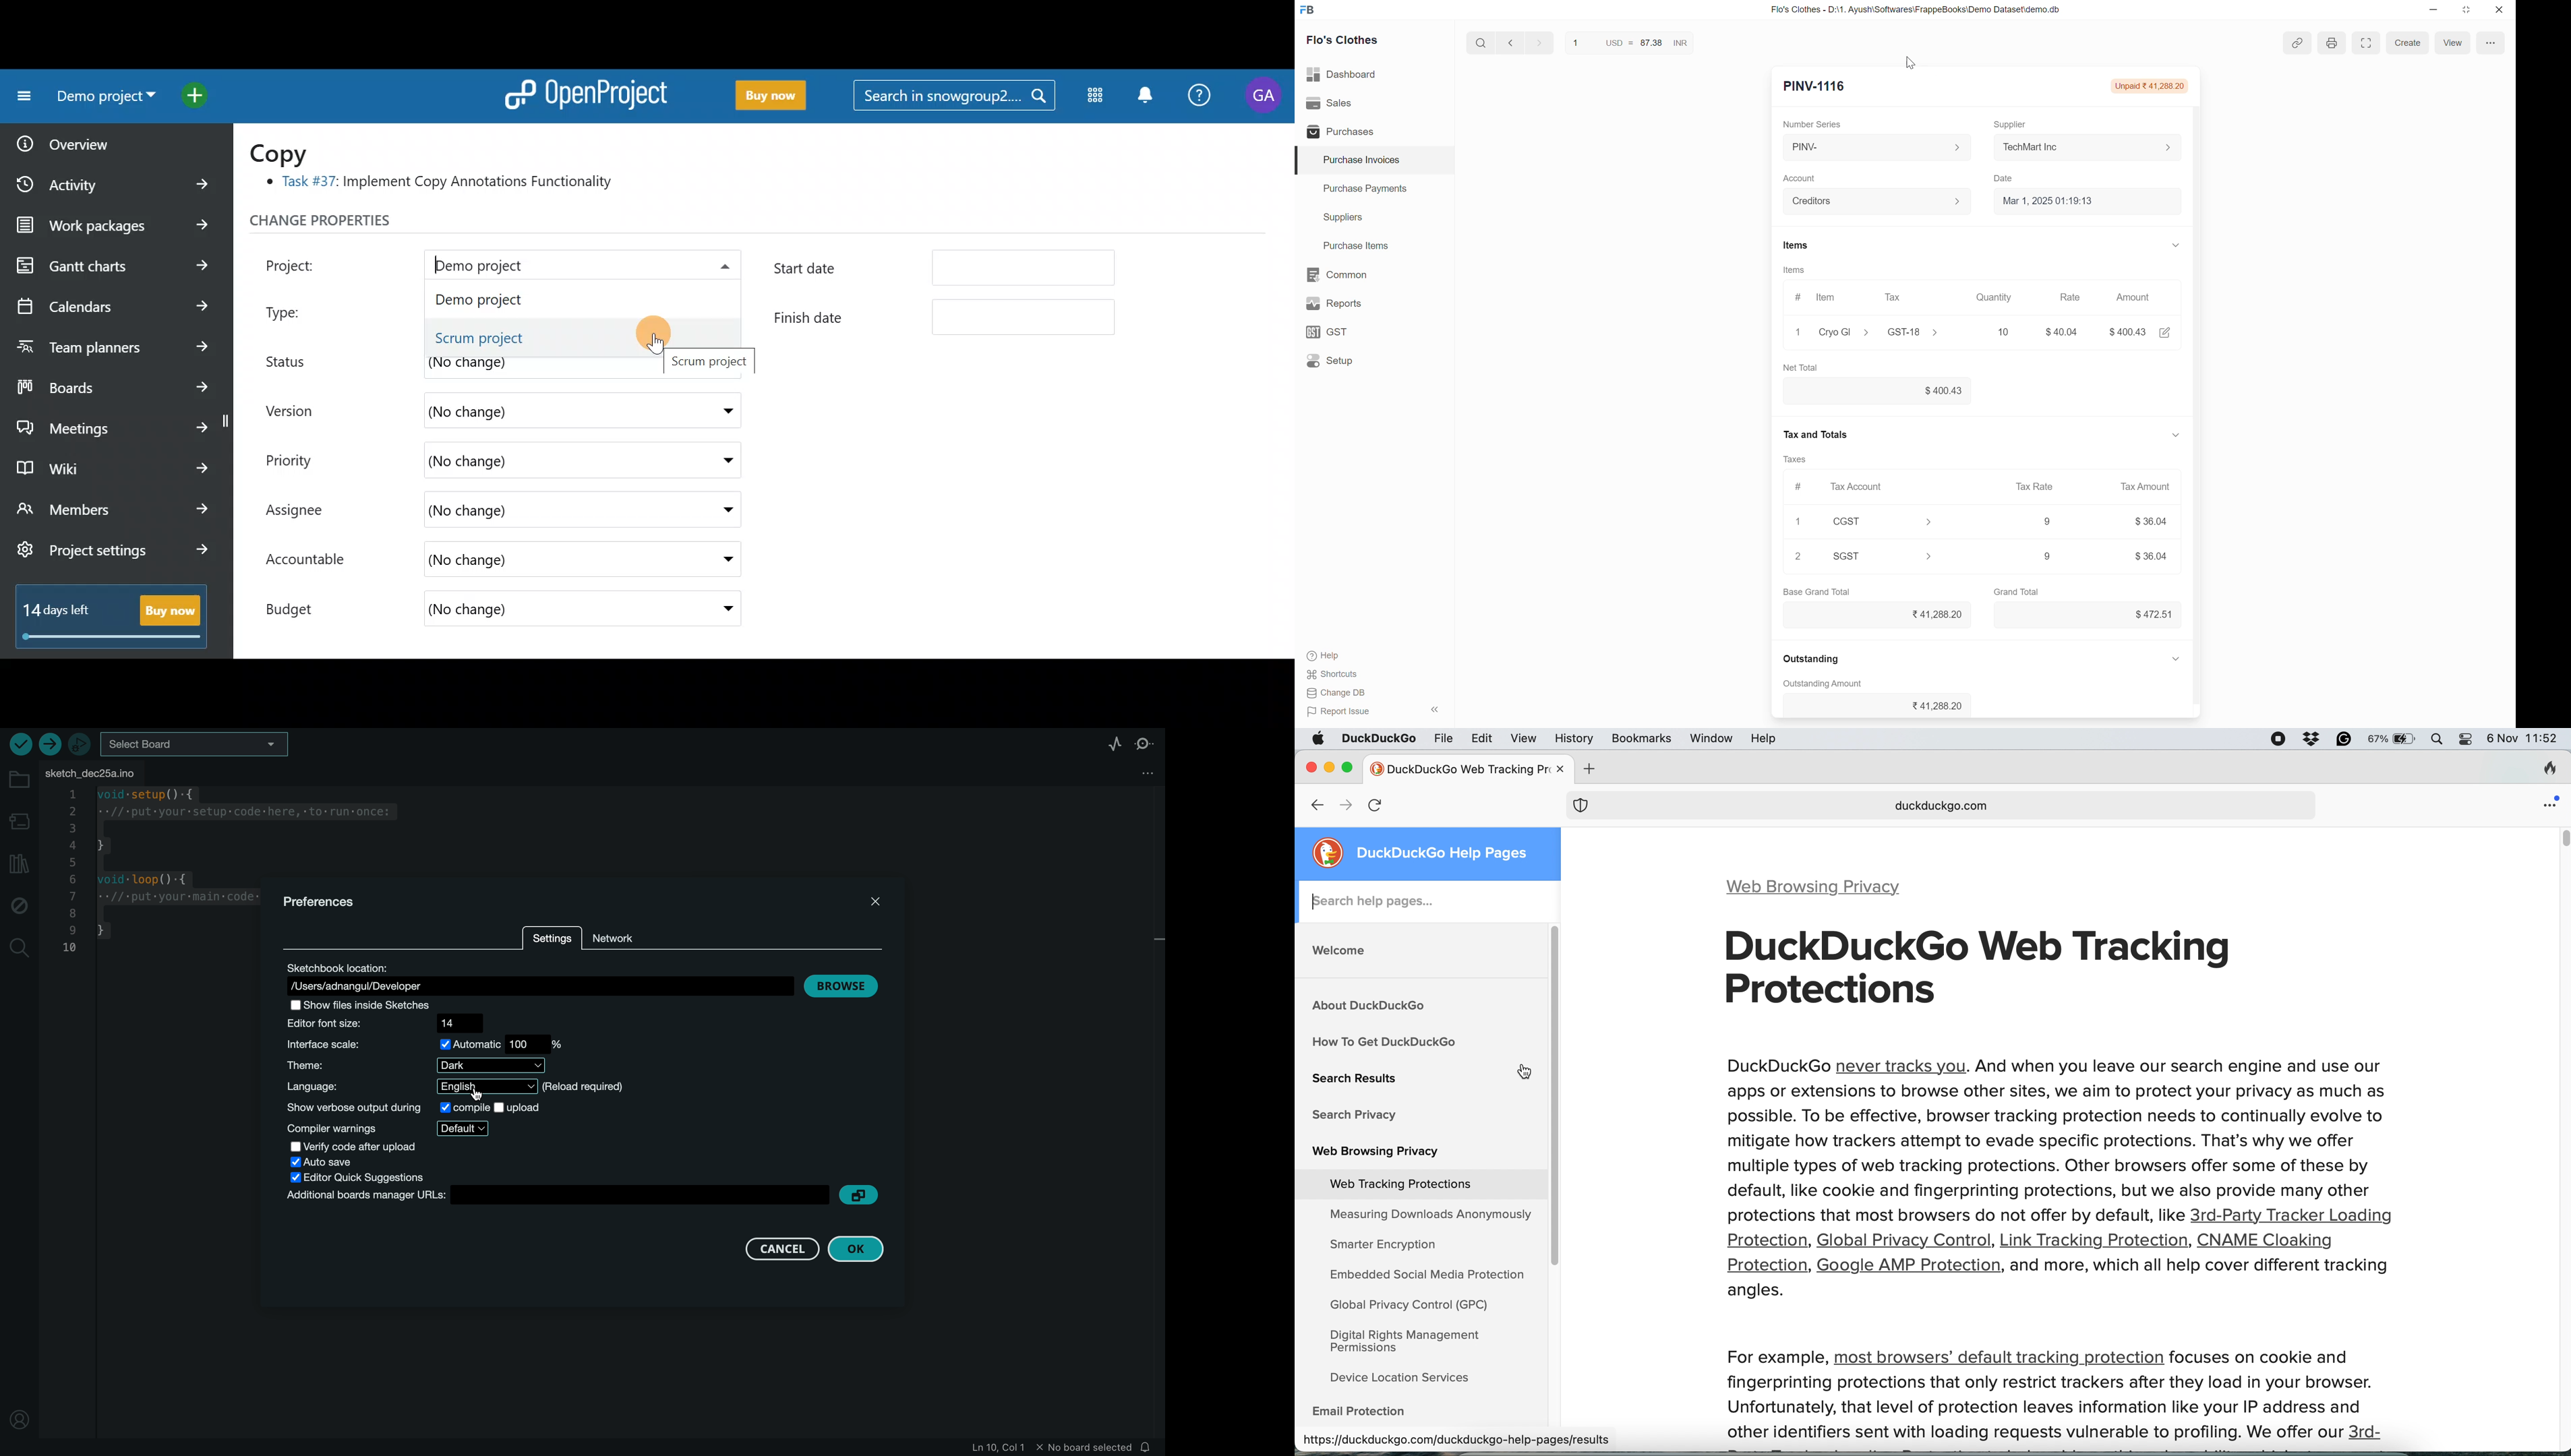 The image size is (2576, 1456). I want to click on Sales, so click(1331, 103).